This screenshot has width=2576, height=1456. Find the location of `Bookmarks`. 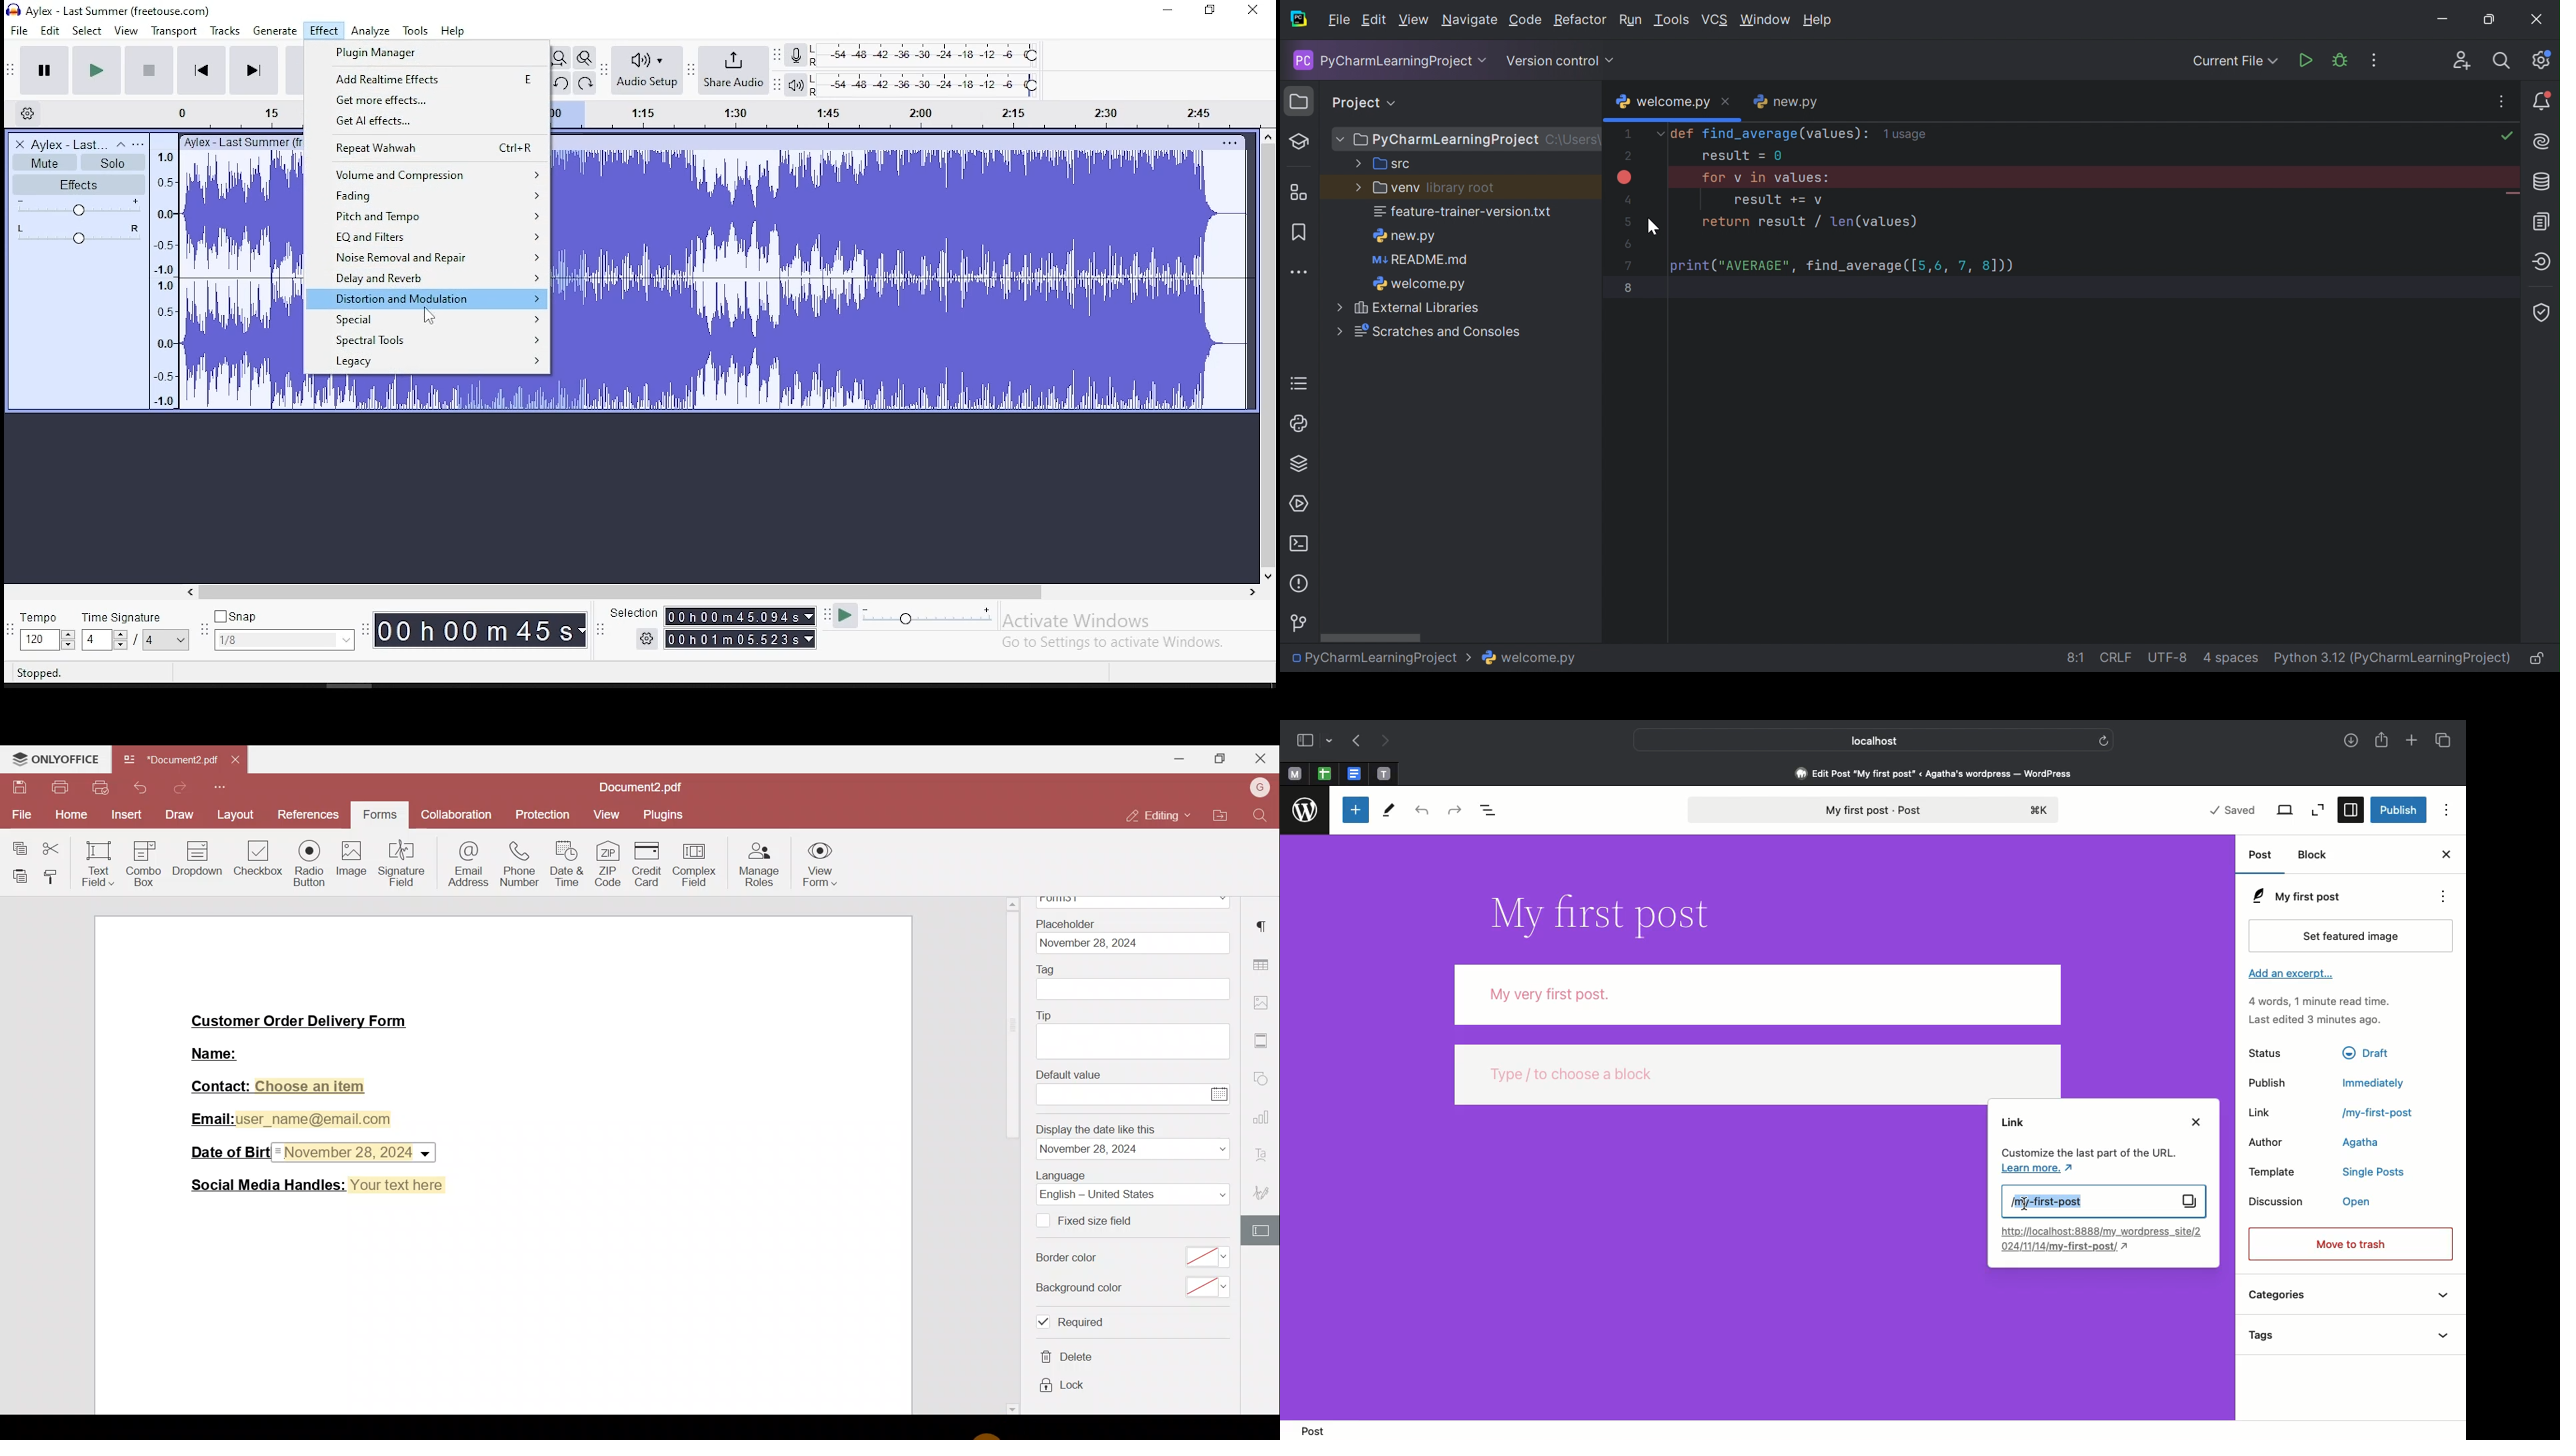

Bookmarks is located at coordinates (1301, 233).